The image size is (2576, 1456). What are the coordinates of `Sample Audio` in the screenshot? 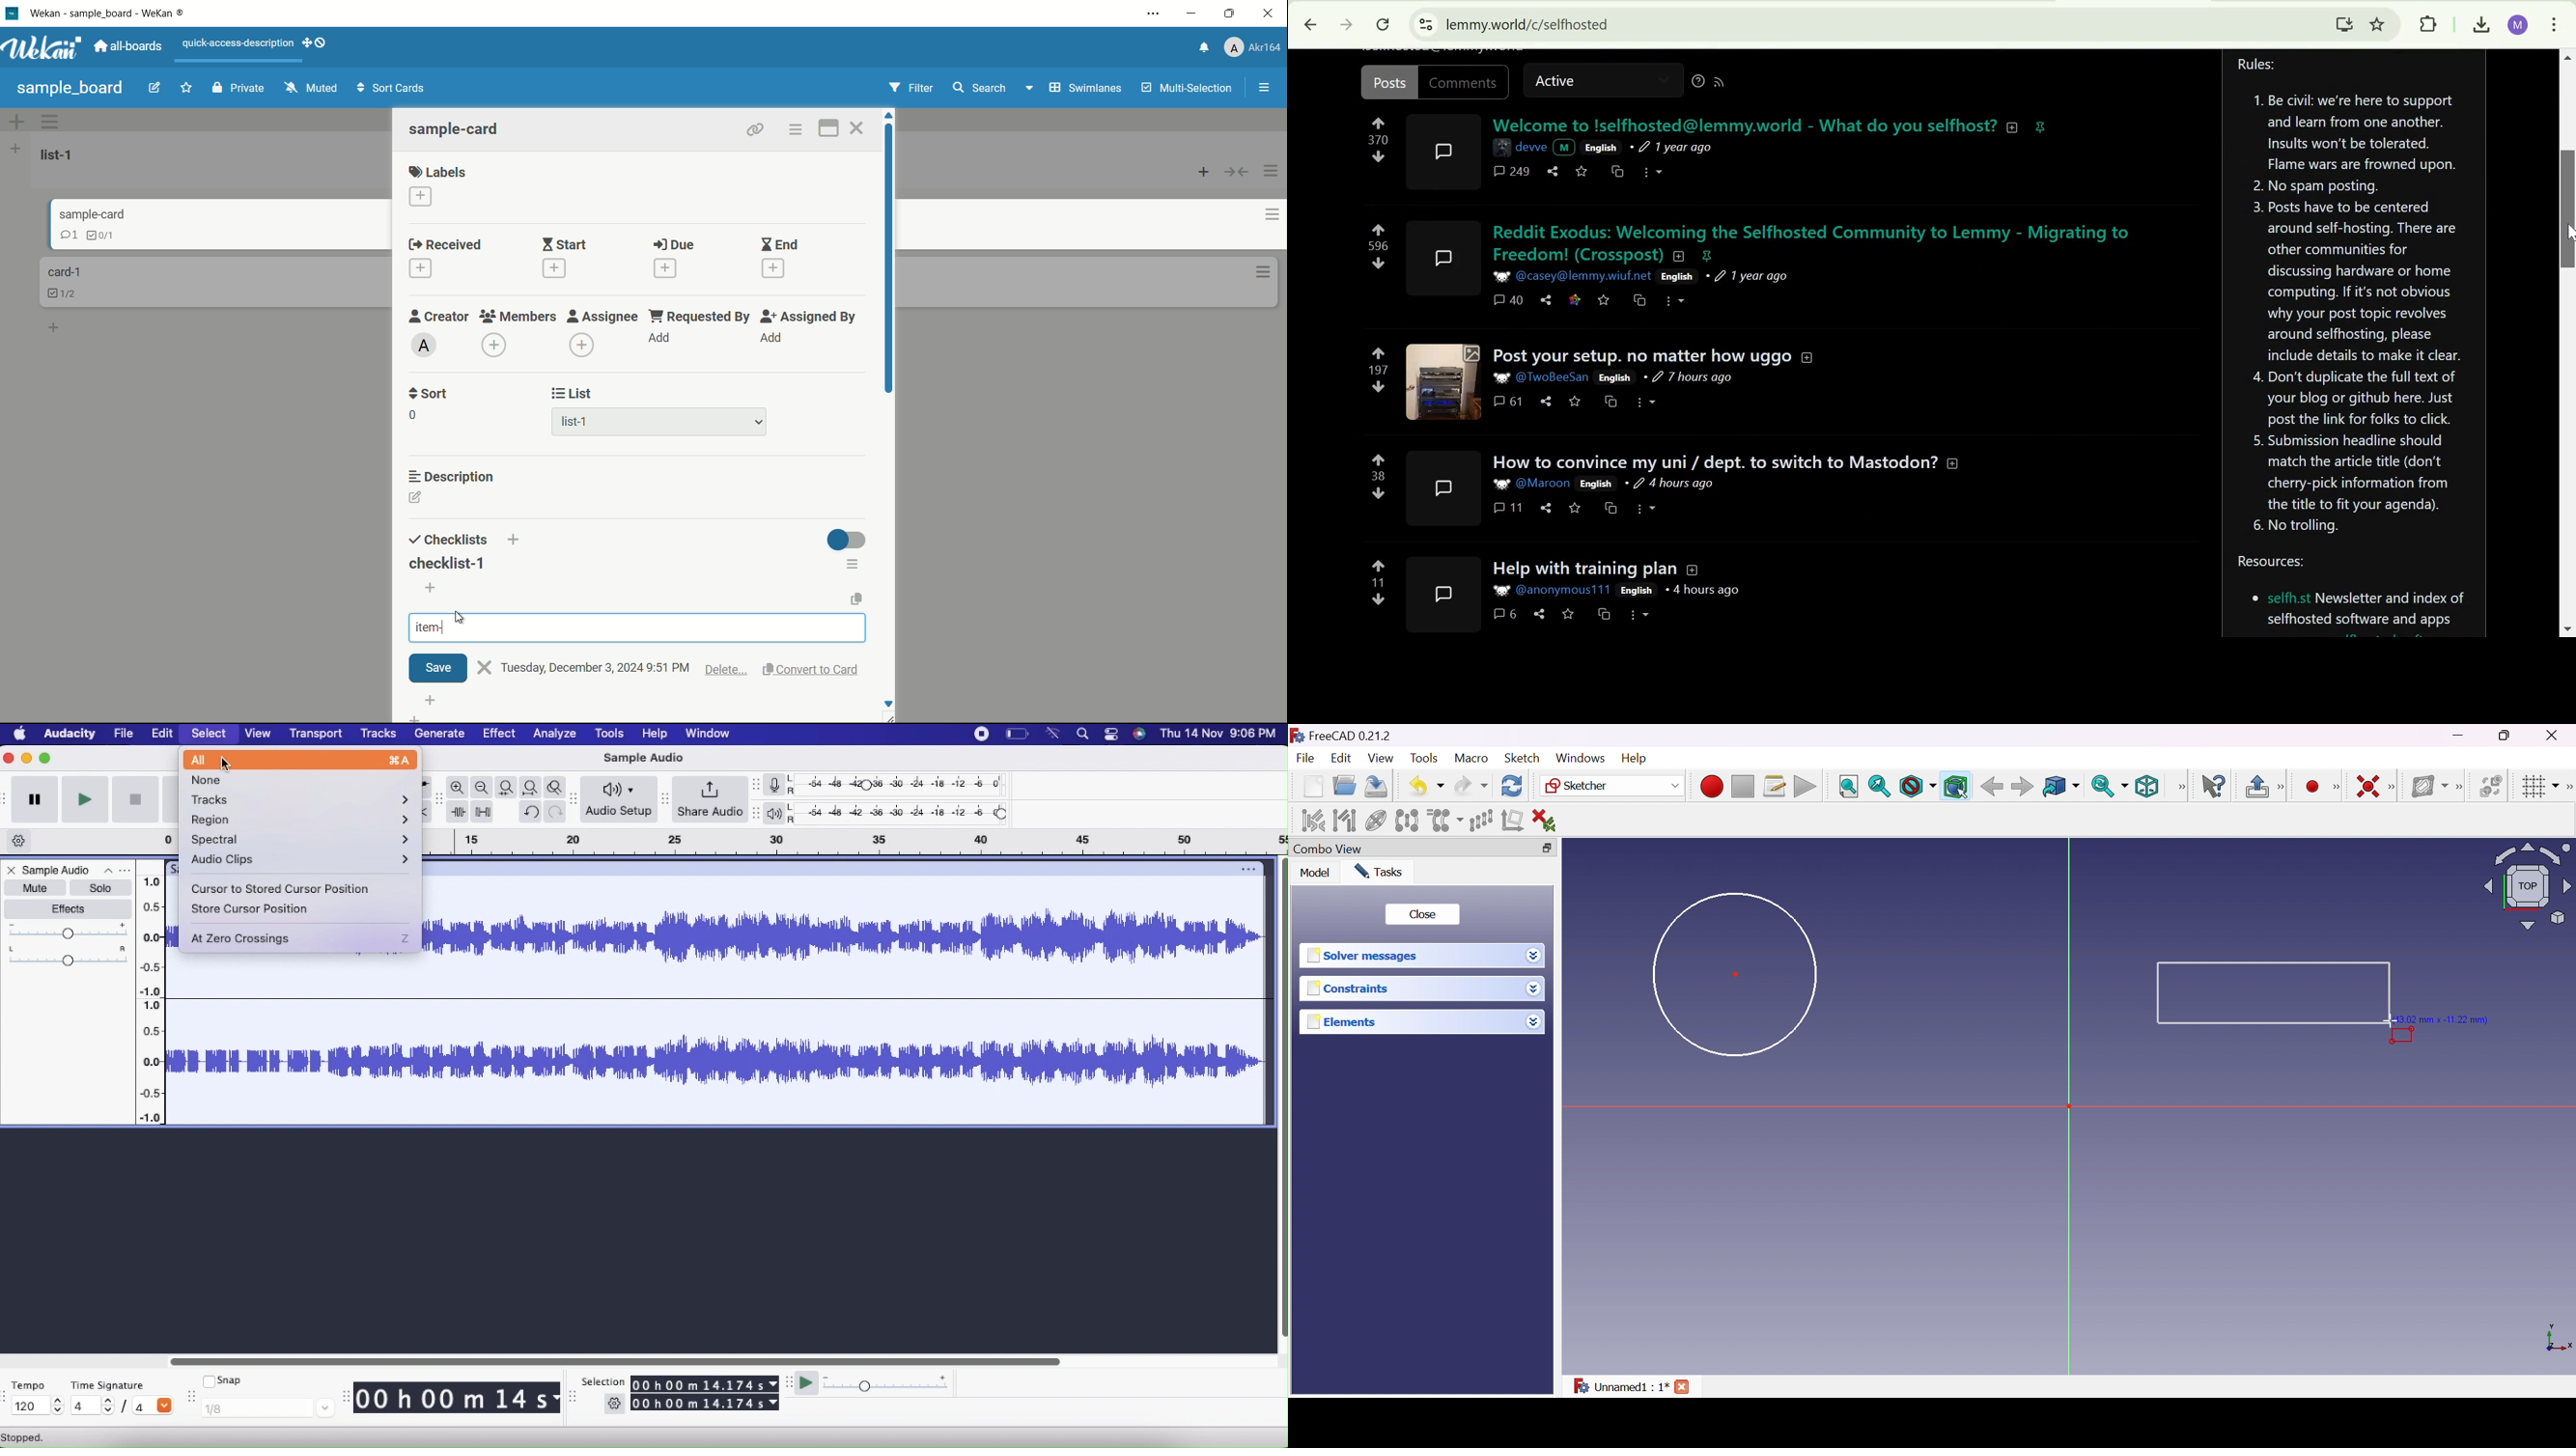 It's located at (59, 870).